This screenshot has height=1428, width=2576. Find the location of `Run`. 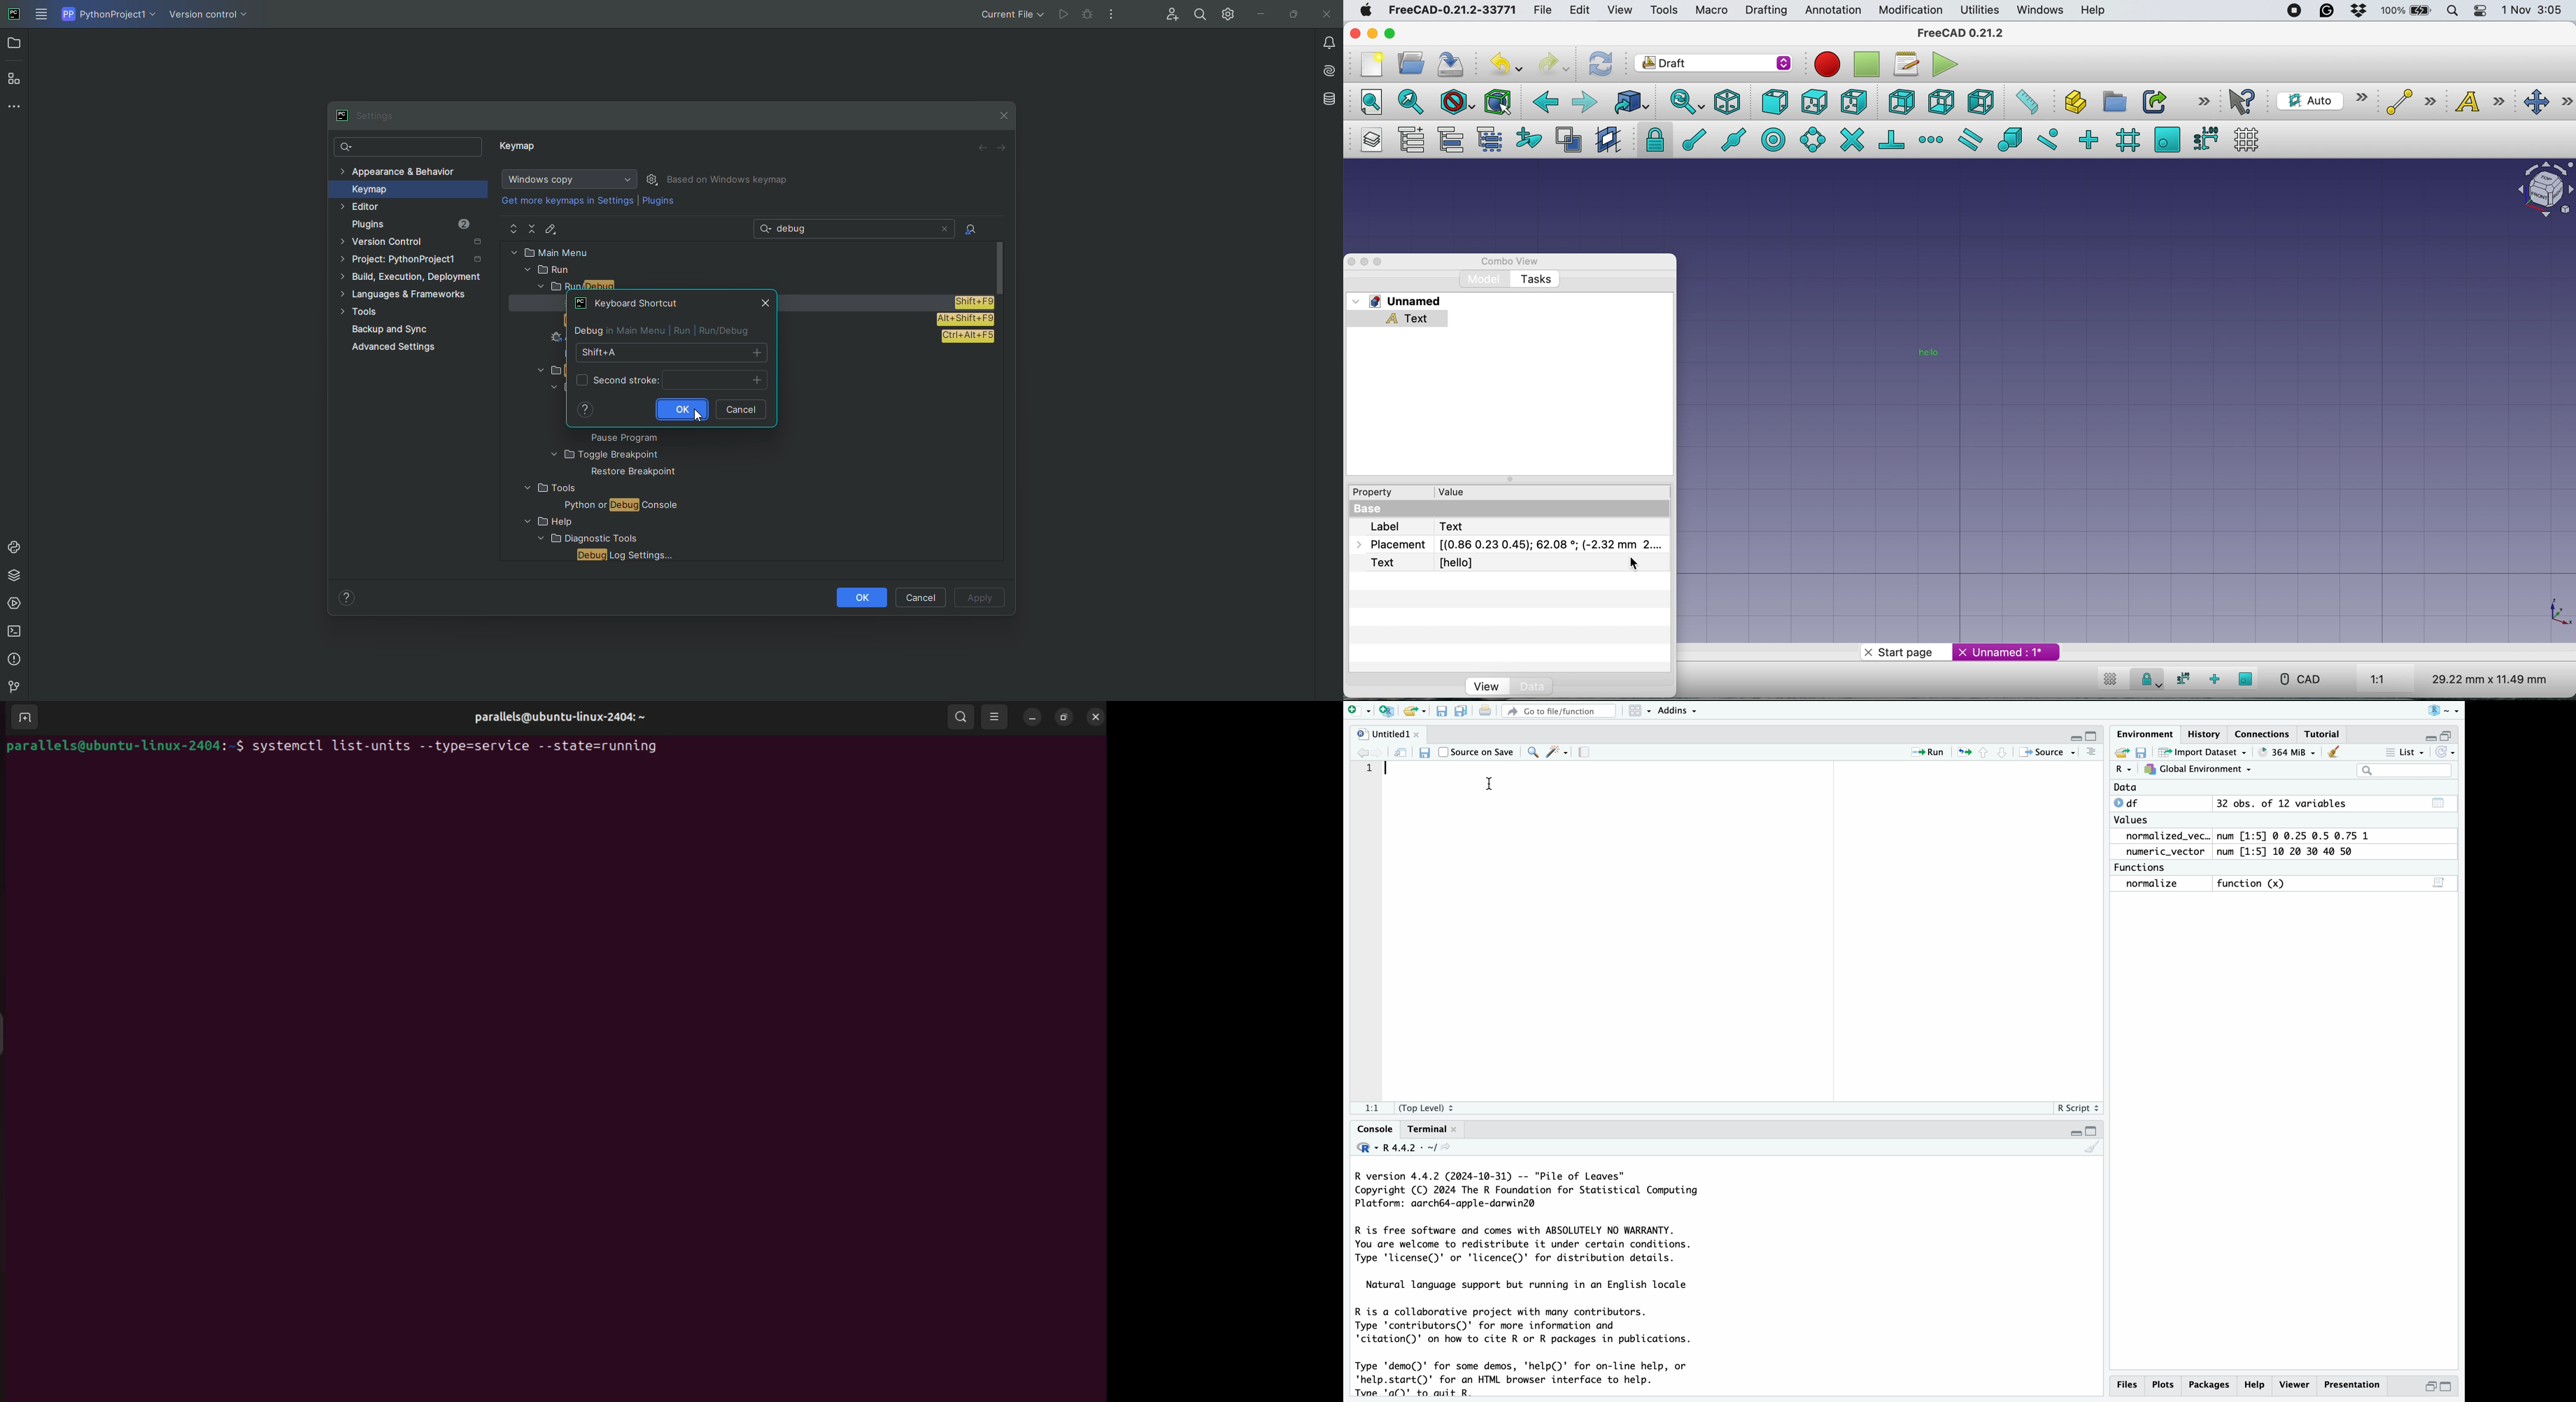

Run is located at coordinates (1922, 752).